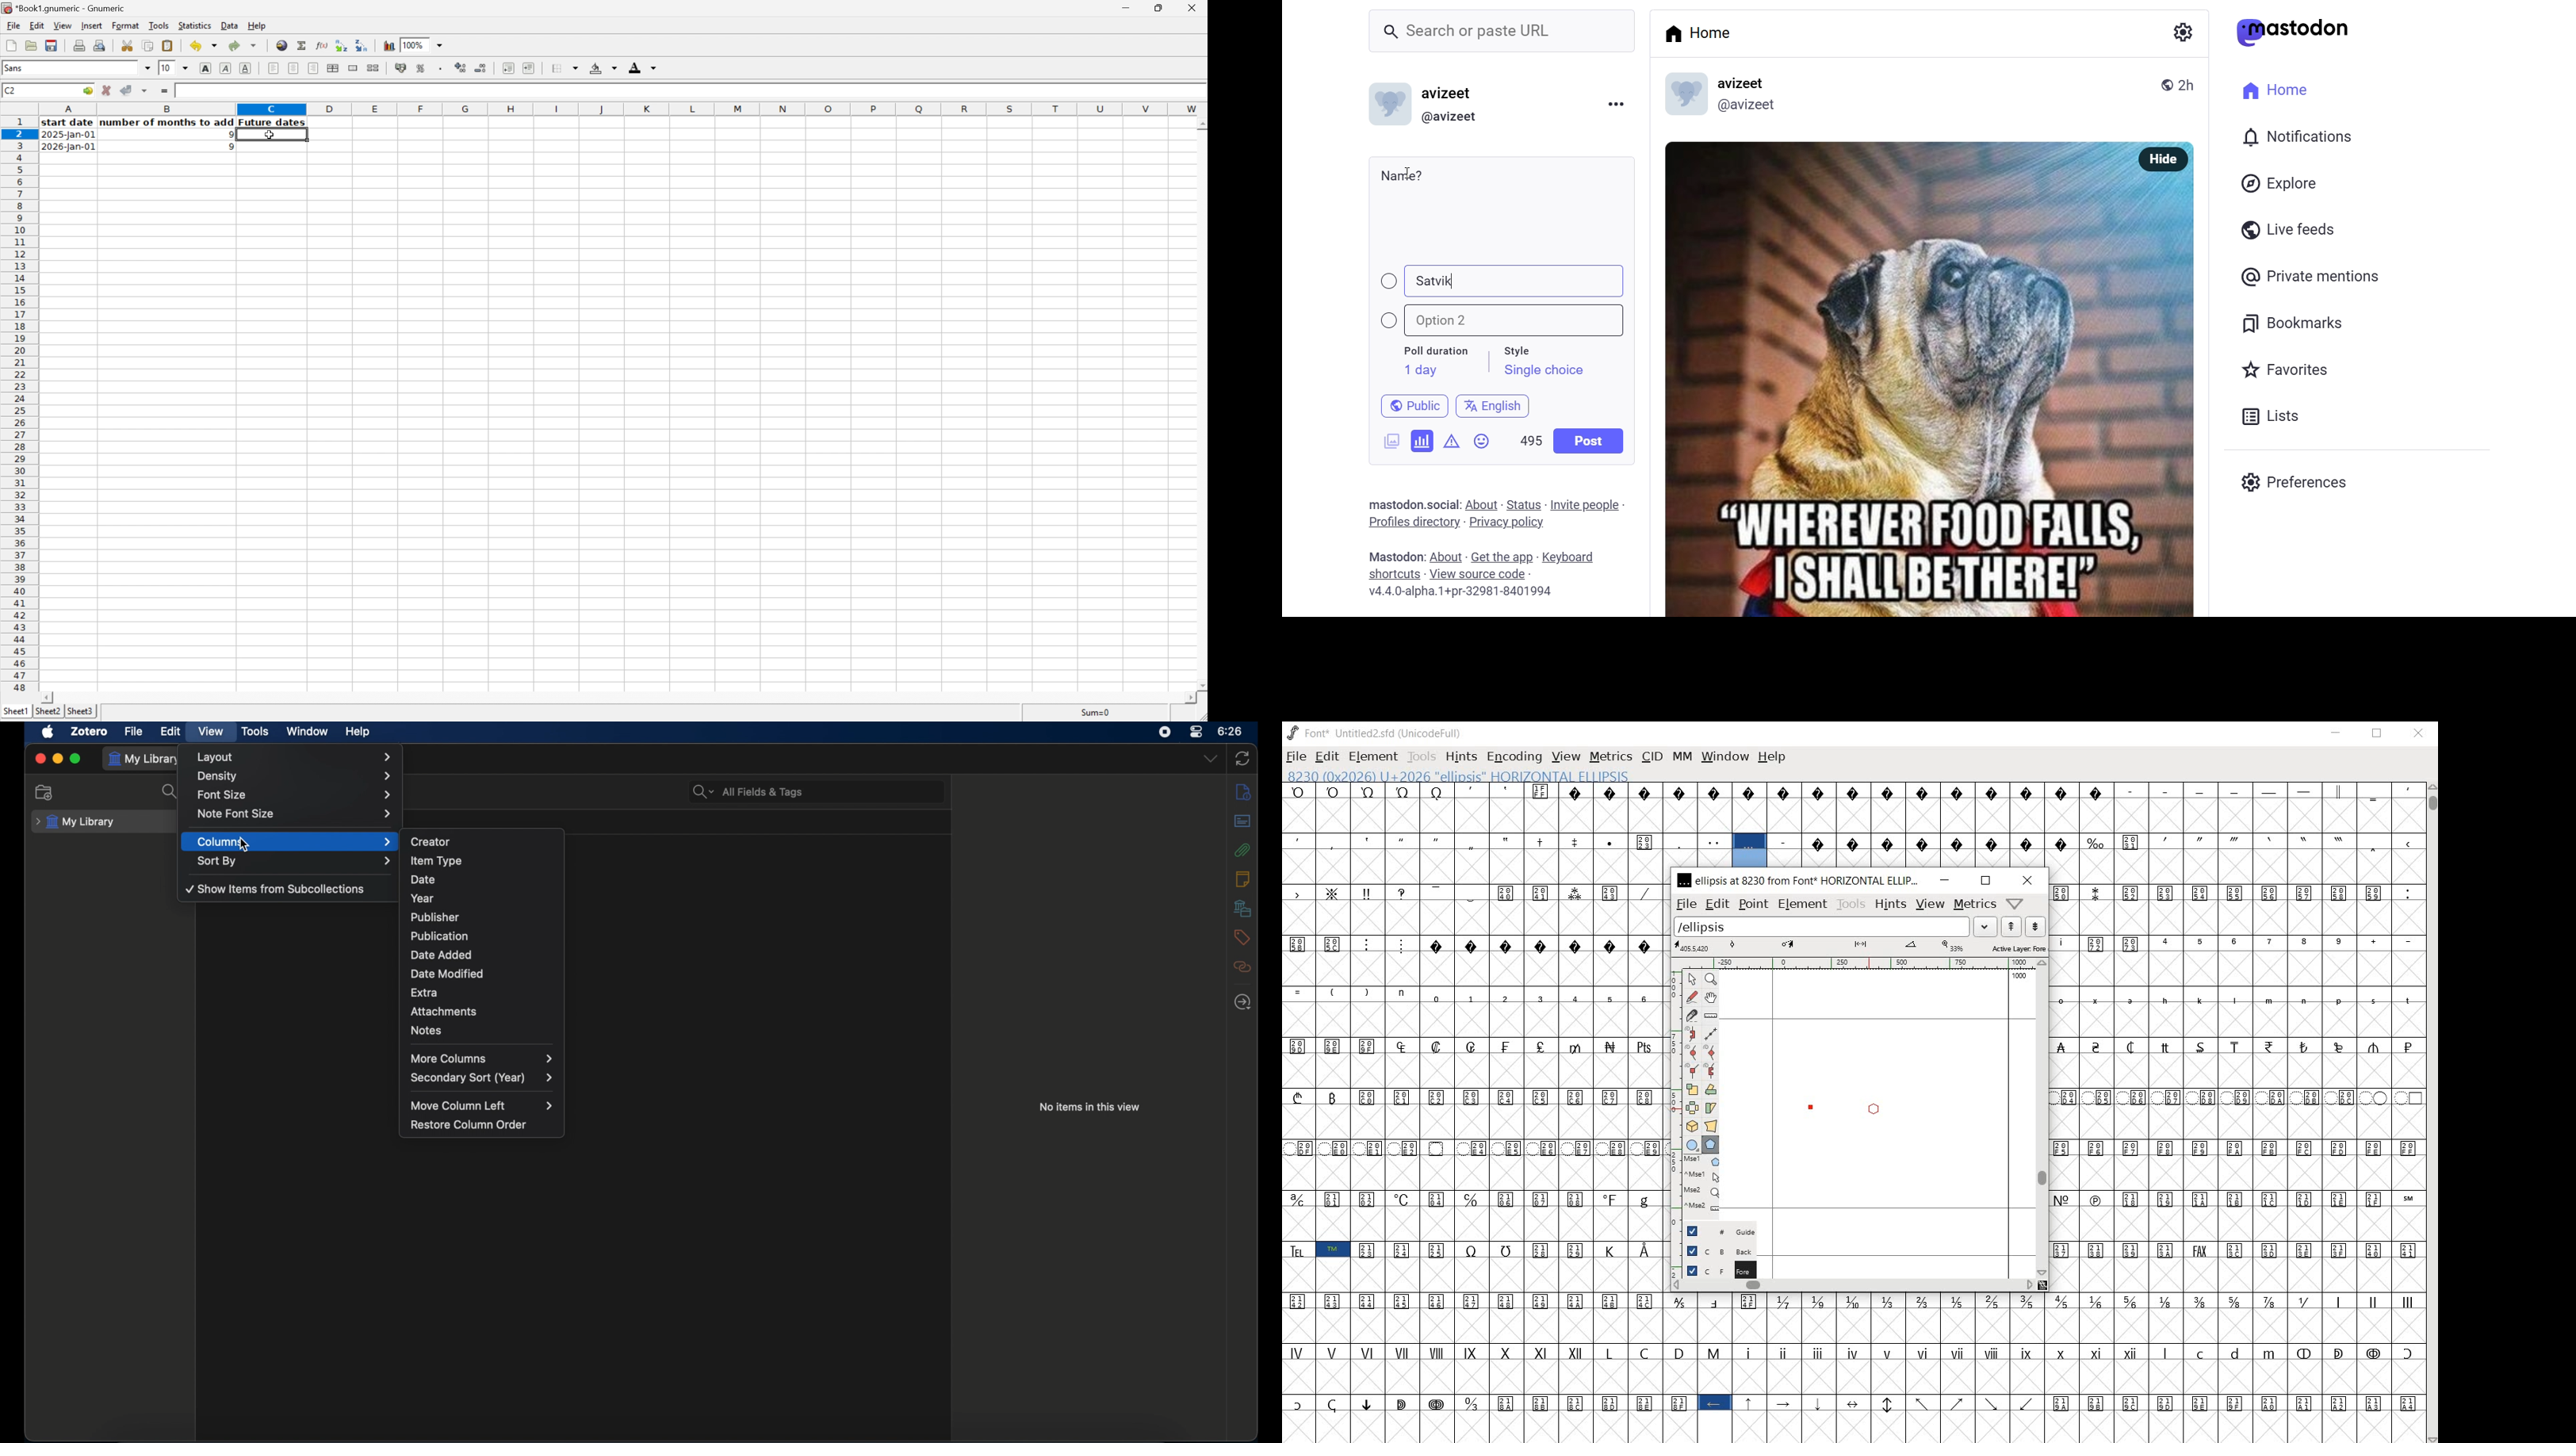 The image size is (2576, 1456). Describe the element at coordinates (1408, 405) in the screenshot. I see `public` at that location.